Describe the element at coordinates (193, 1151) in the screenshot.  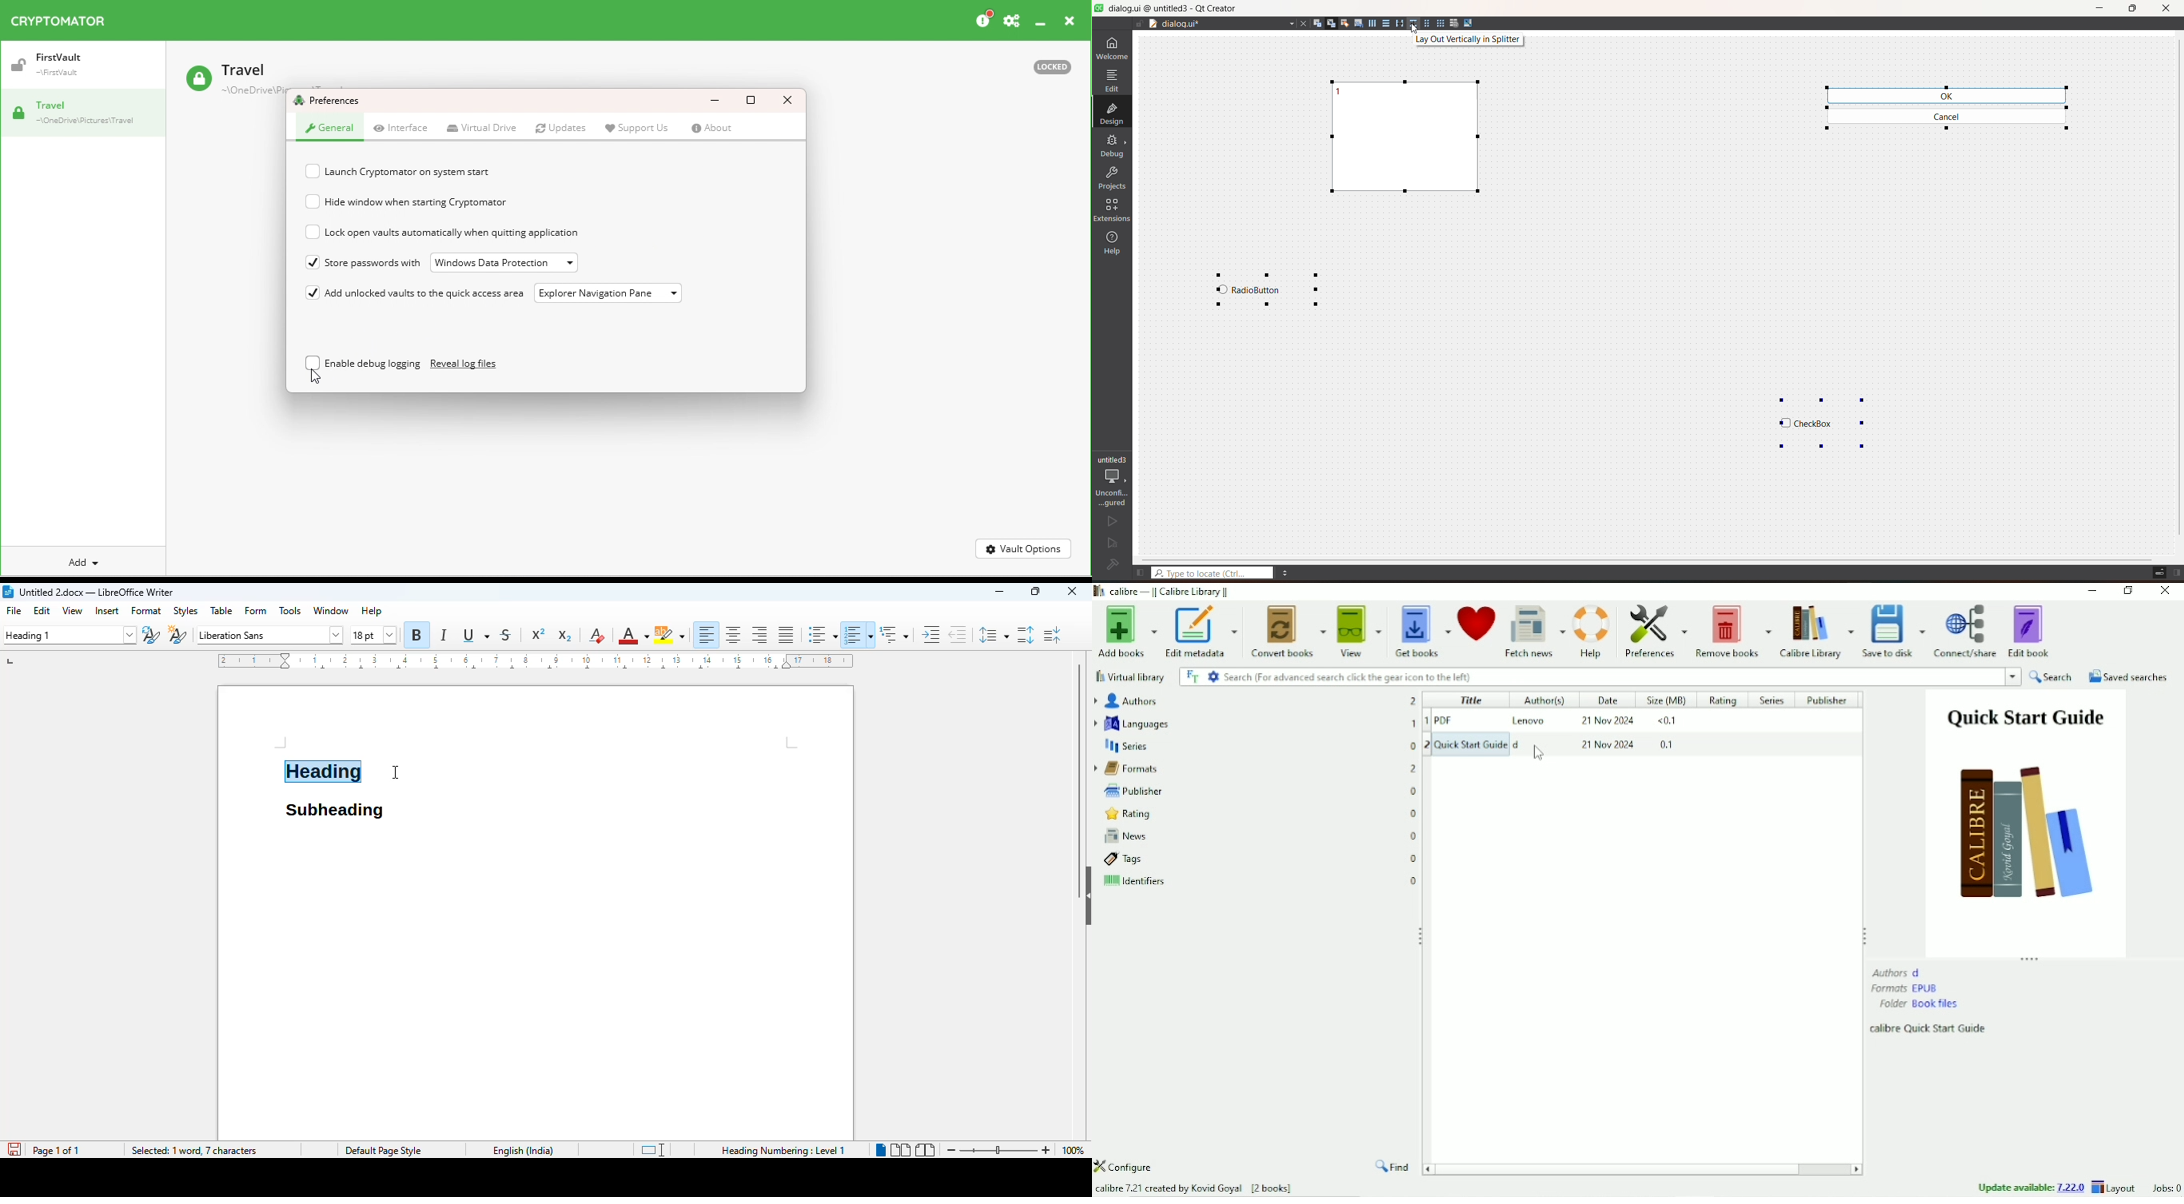
I see `selected: 1 word, 7 characters` at that location.